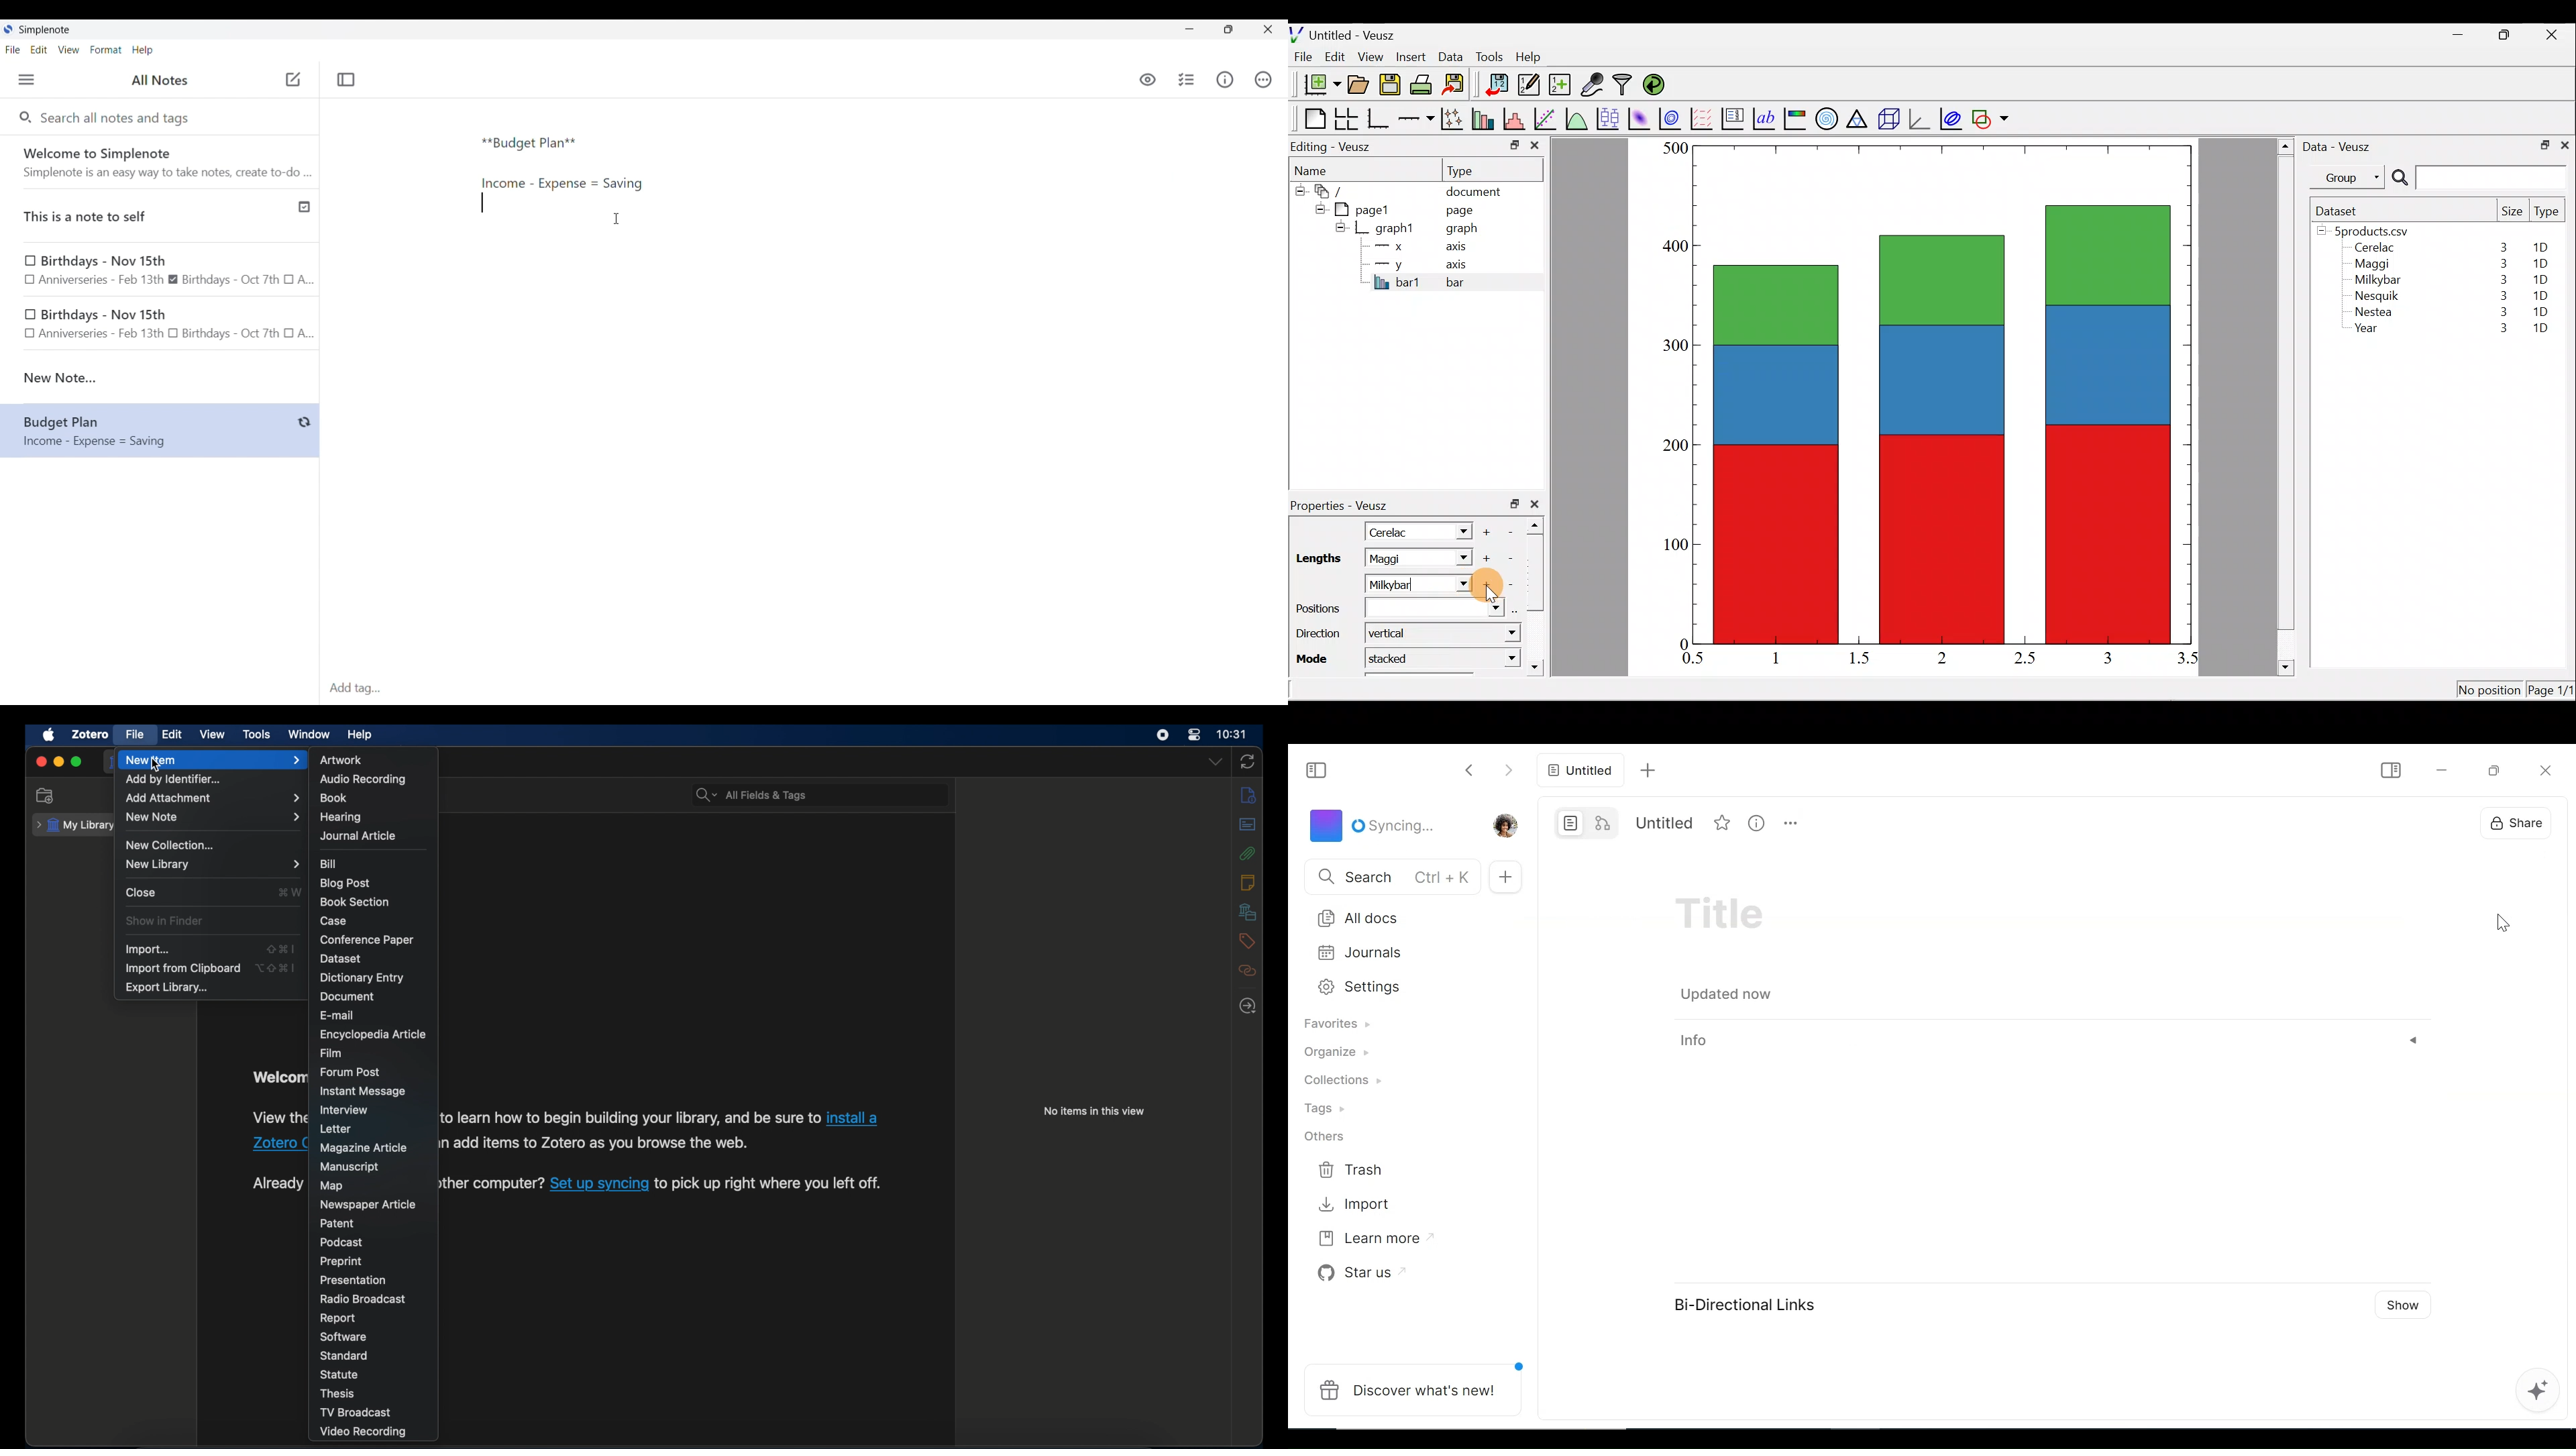 This screenshot has width=2576, height=1456. Describe the element at coordinates (335, 1223) in the screenshot. I see `patent` at that location.